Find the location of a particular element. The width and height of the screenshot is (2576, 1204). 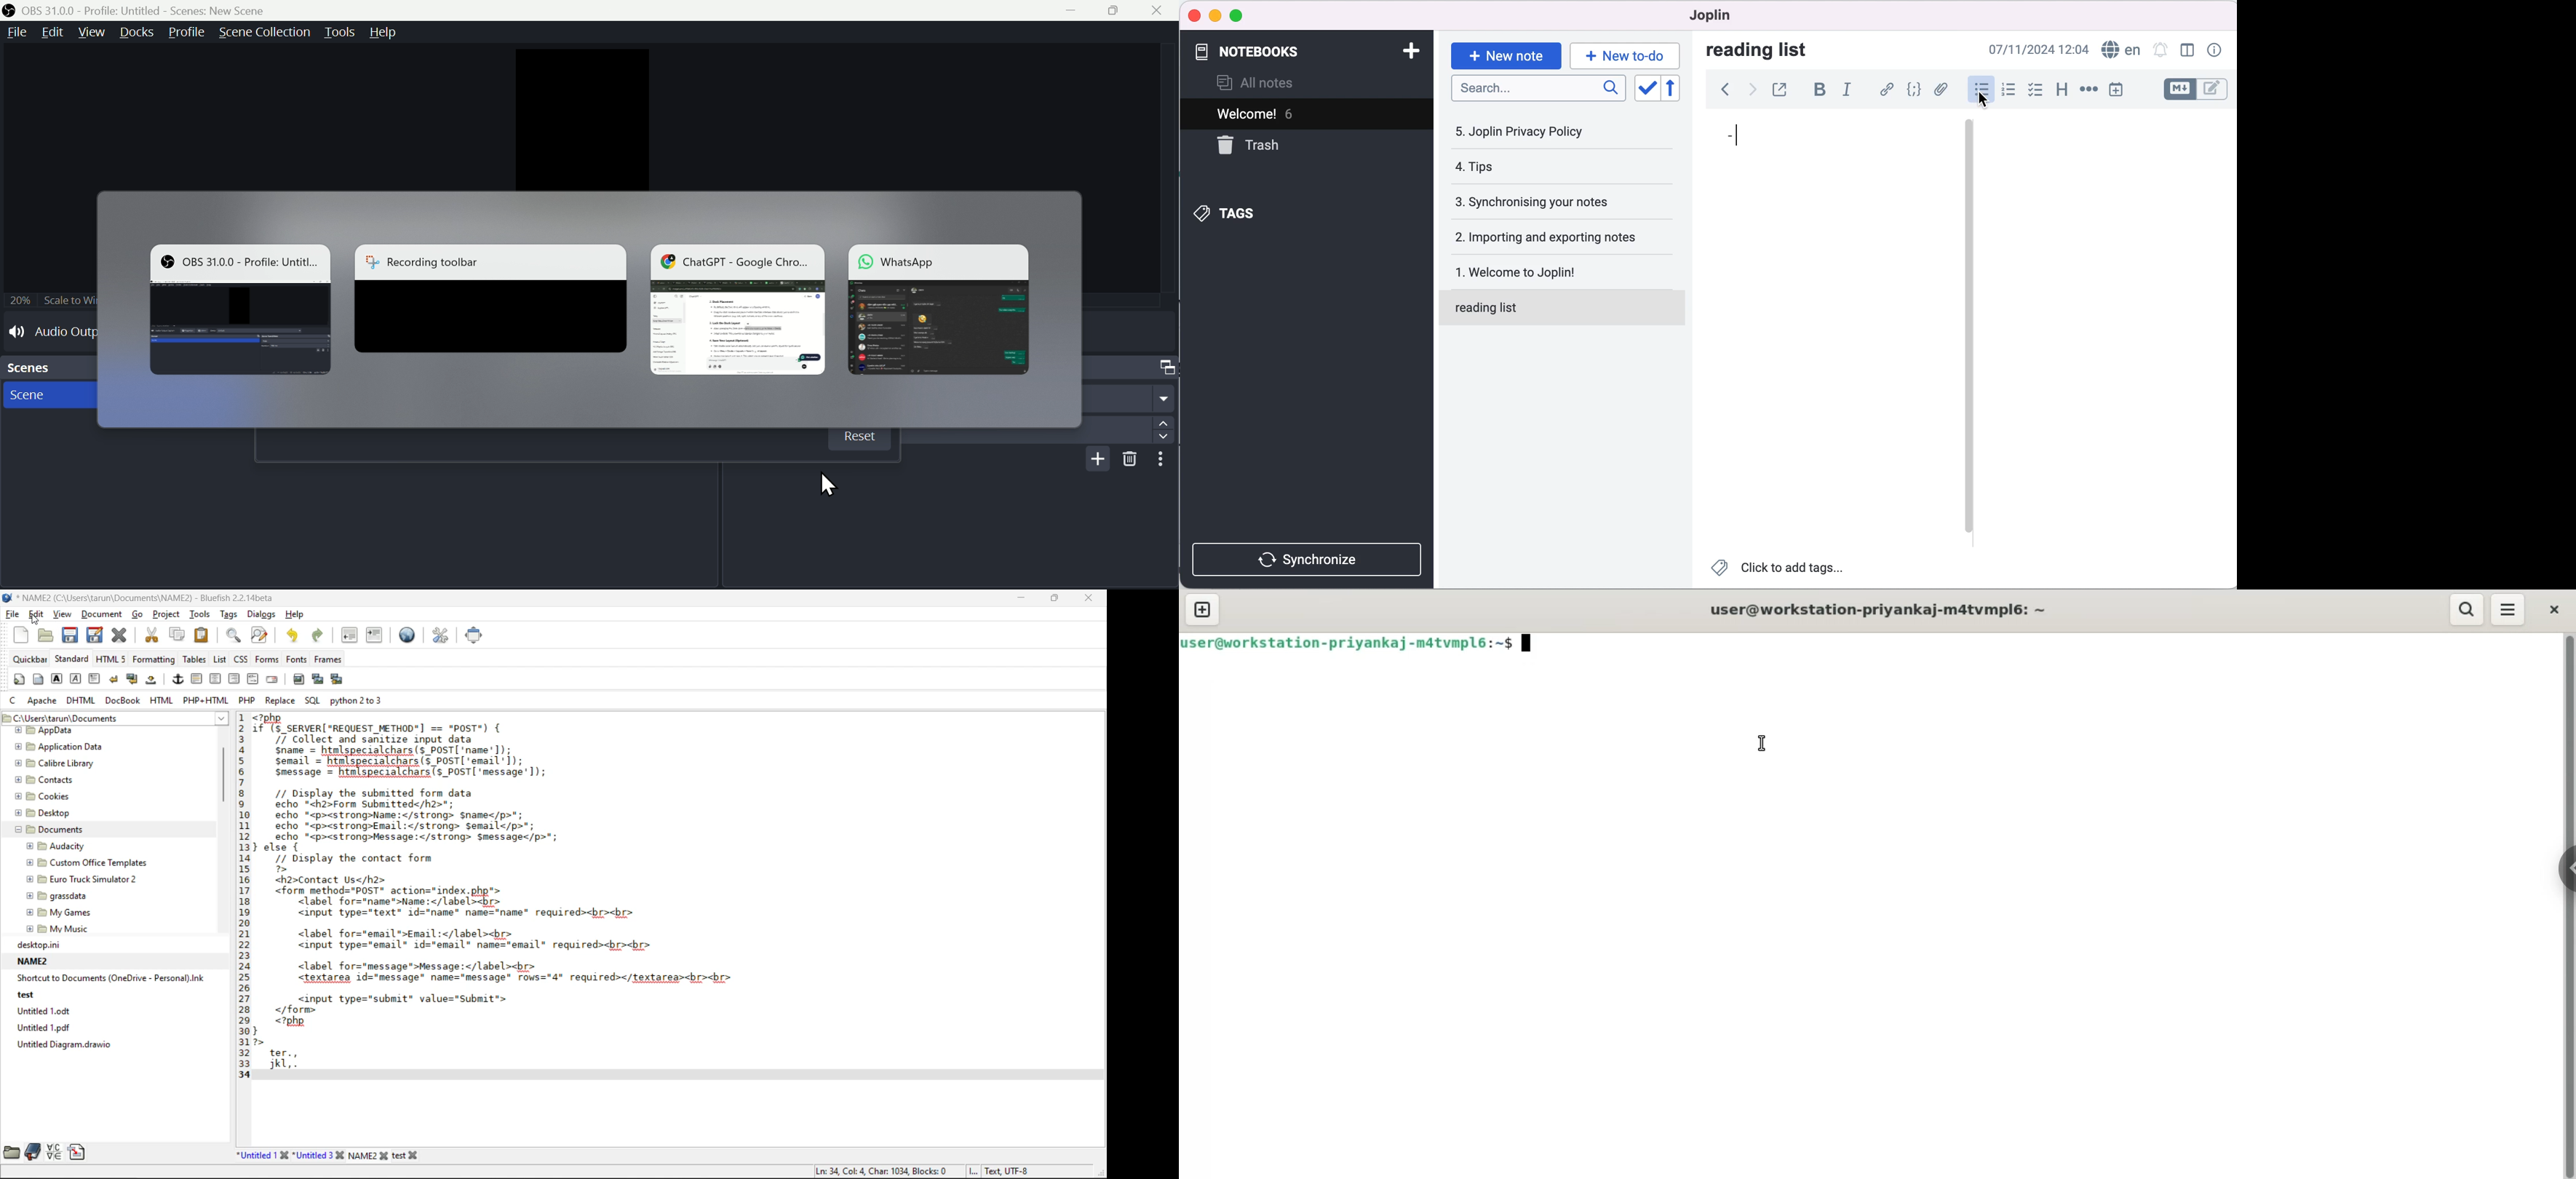

tools is located at coordinates (338, 33).